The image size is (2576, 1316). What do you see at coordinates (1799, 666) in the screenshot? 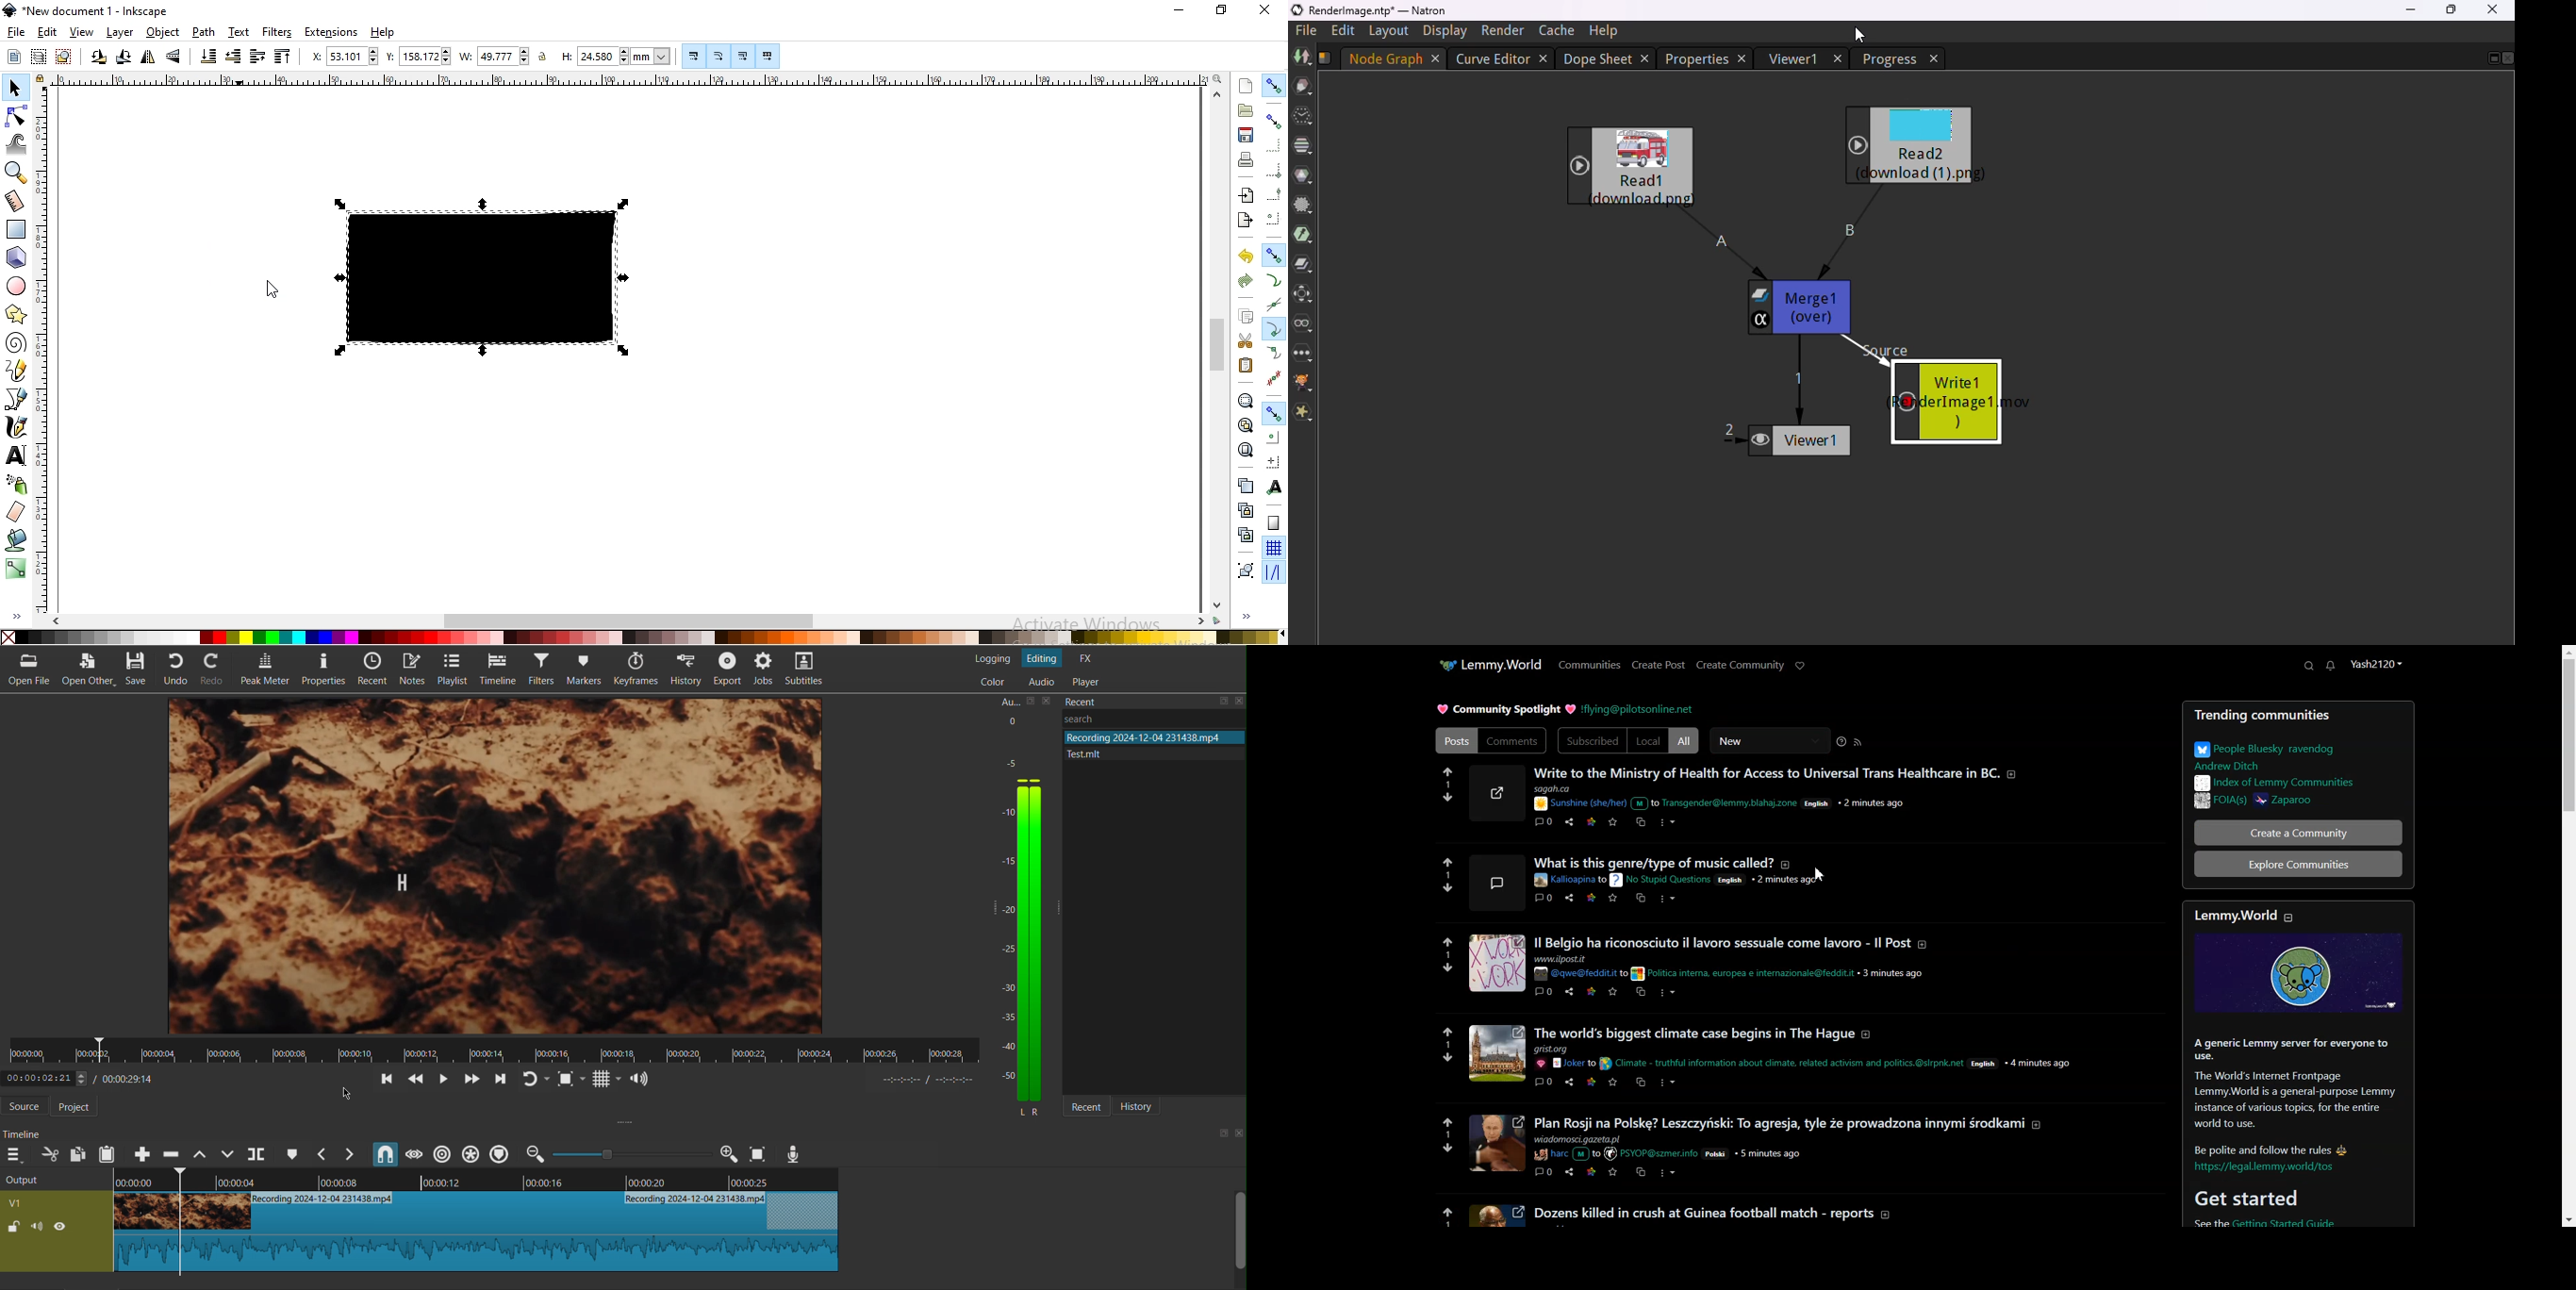
I see `Support Lemmy` at bounding box center [1799, 666].